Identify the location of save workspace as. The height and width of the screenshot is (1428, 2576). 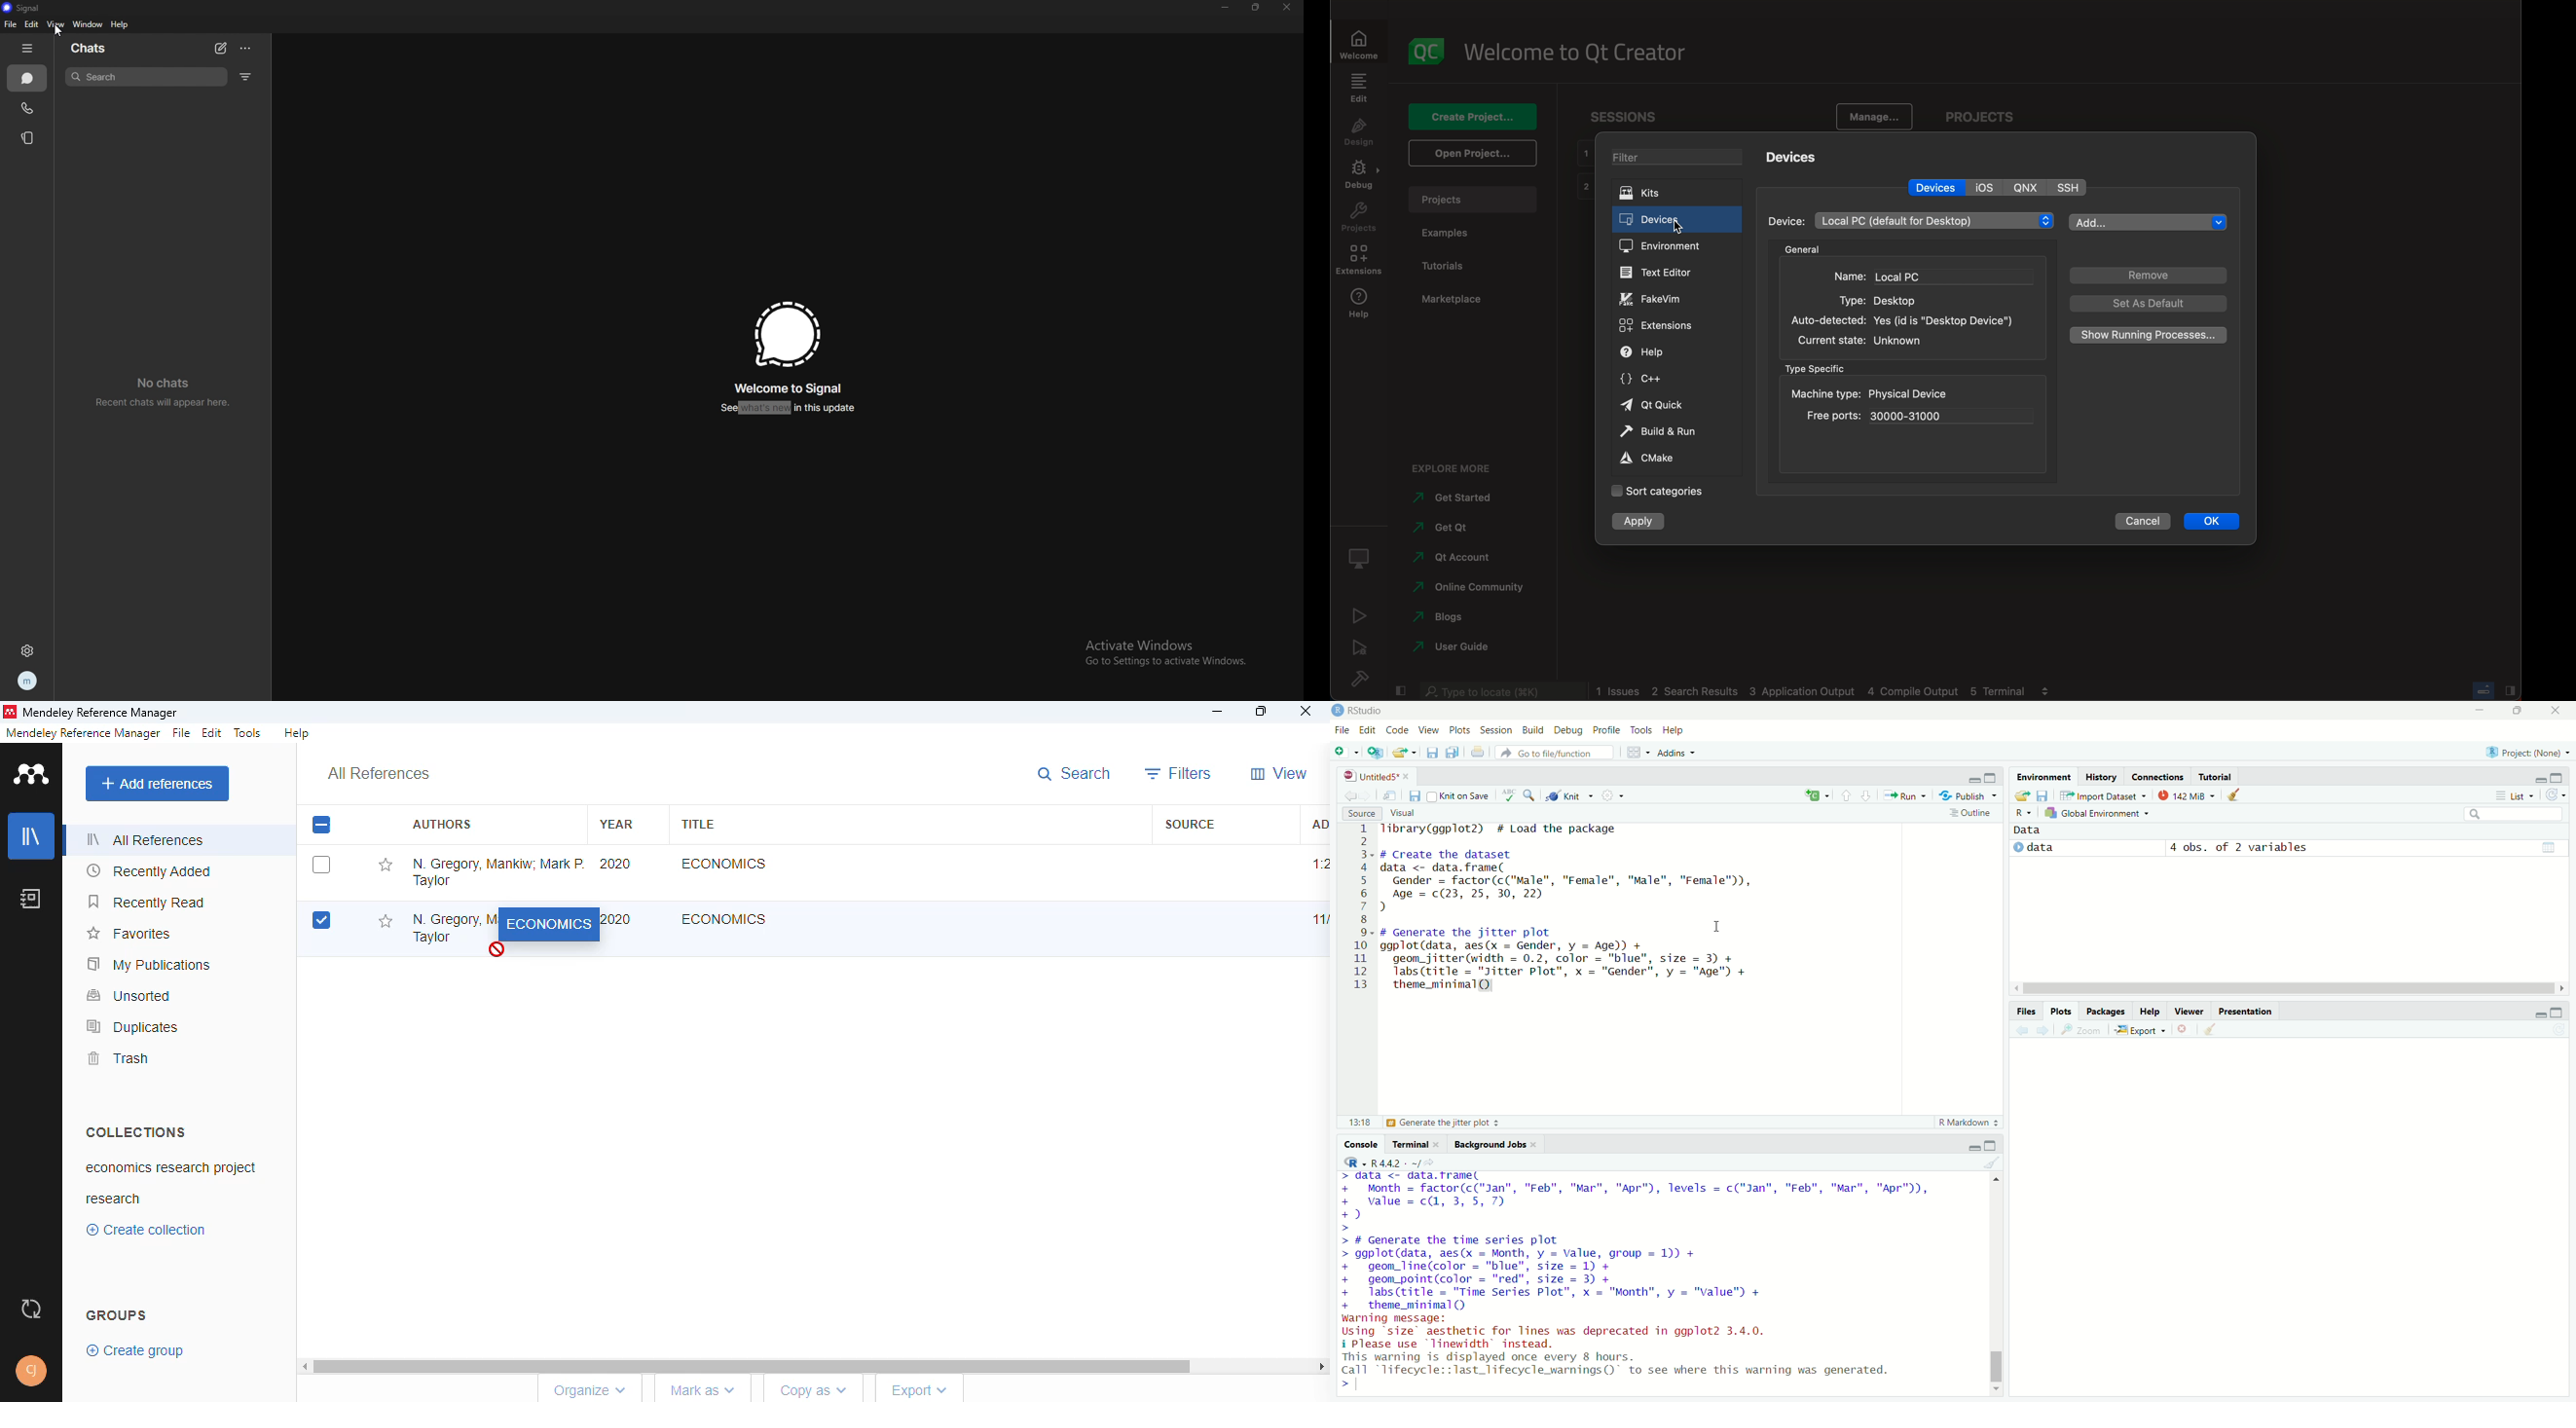
(2044, 796).